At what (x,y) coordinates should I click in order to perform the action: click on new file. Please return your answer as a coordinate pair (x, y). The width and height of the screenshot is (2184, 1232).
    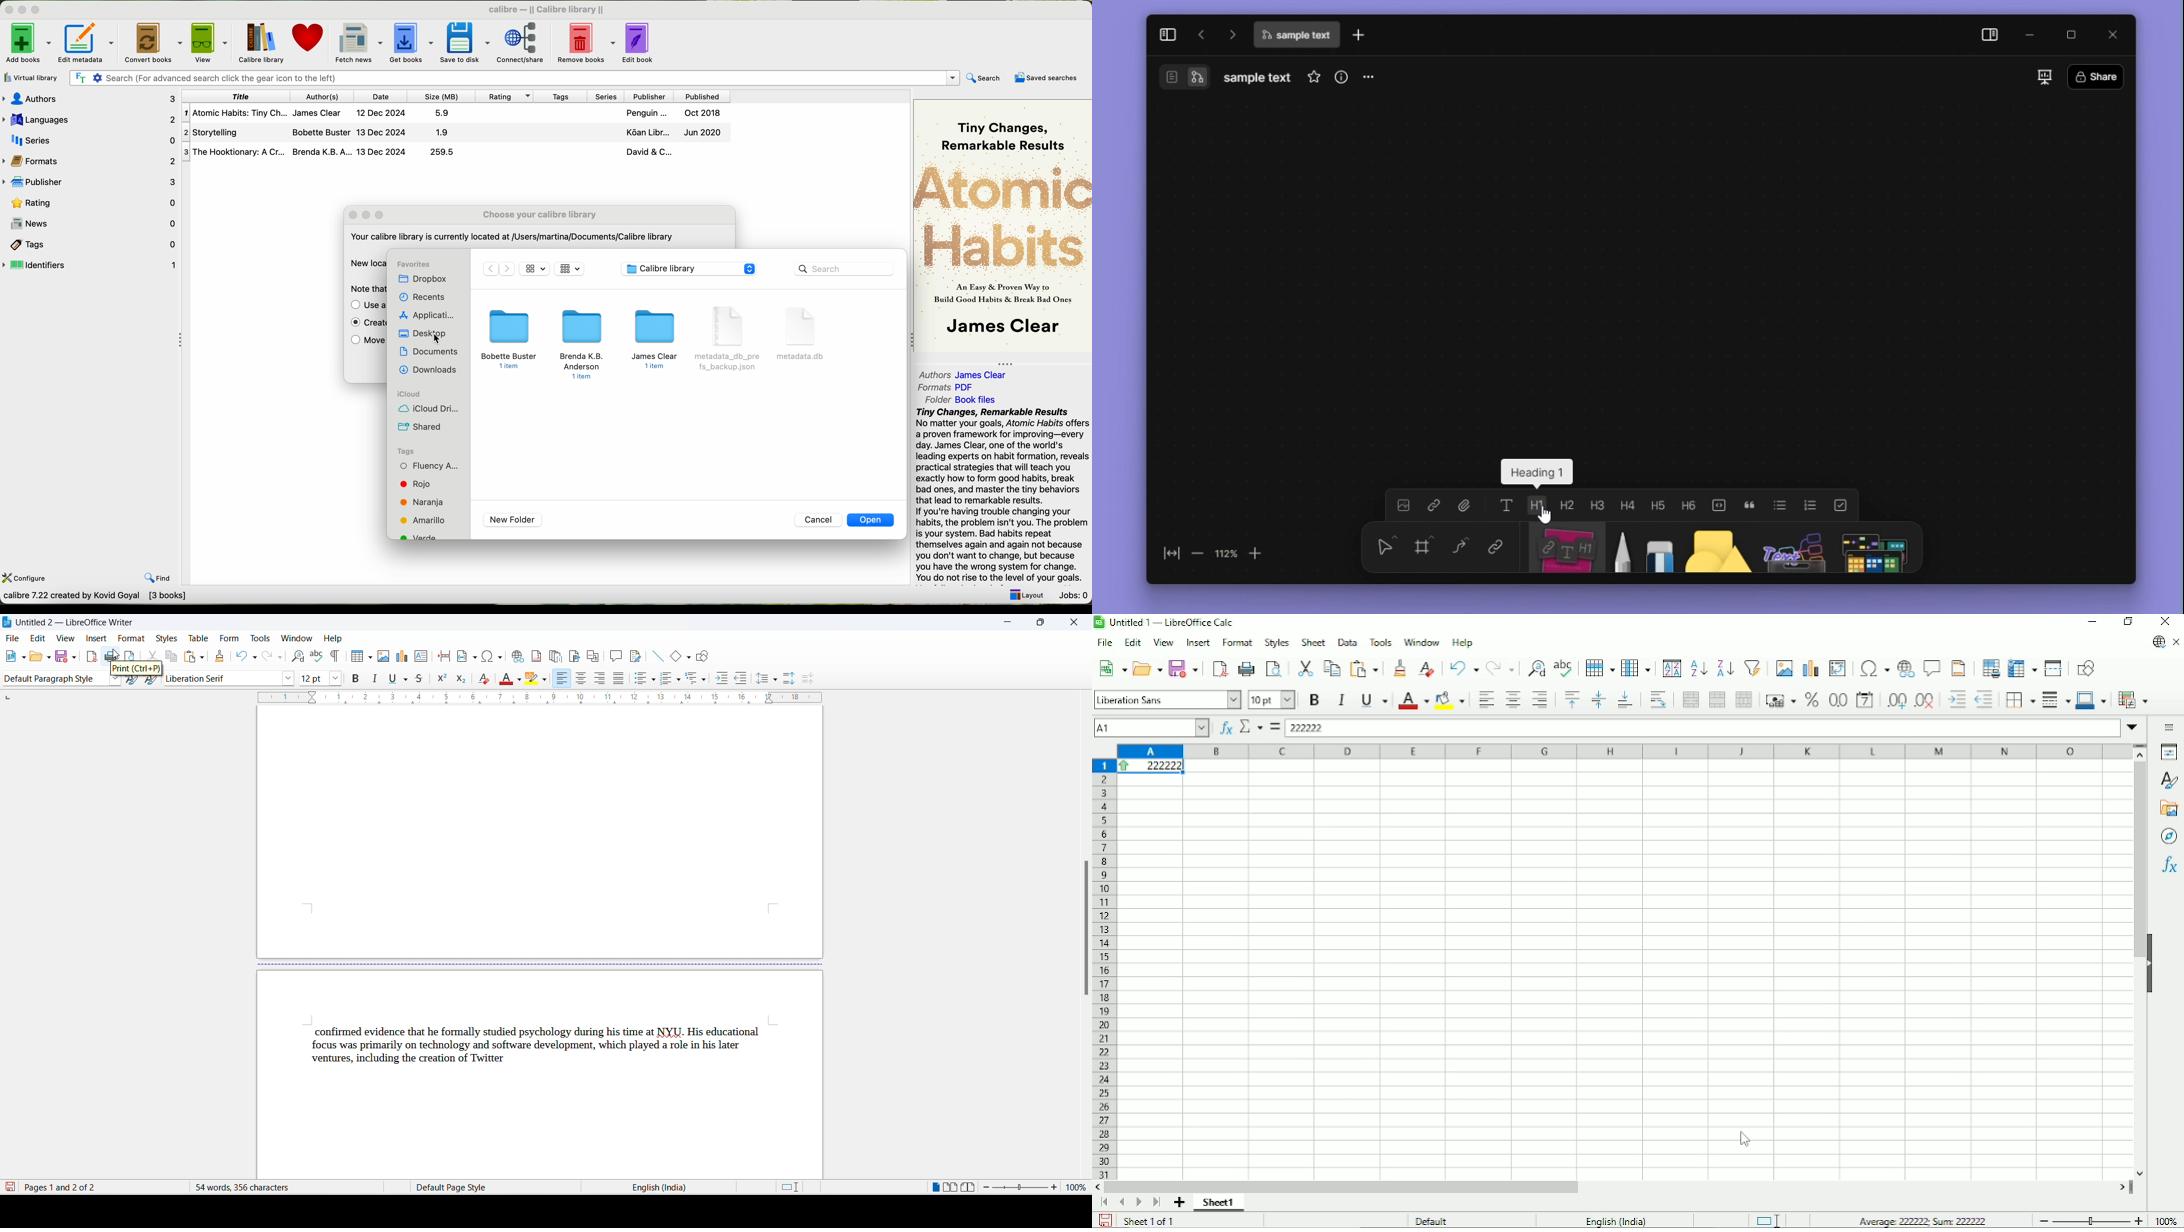
    Looking at the image, I should click on (13, 656).